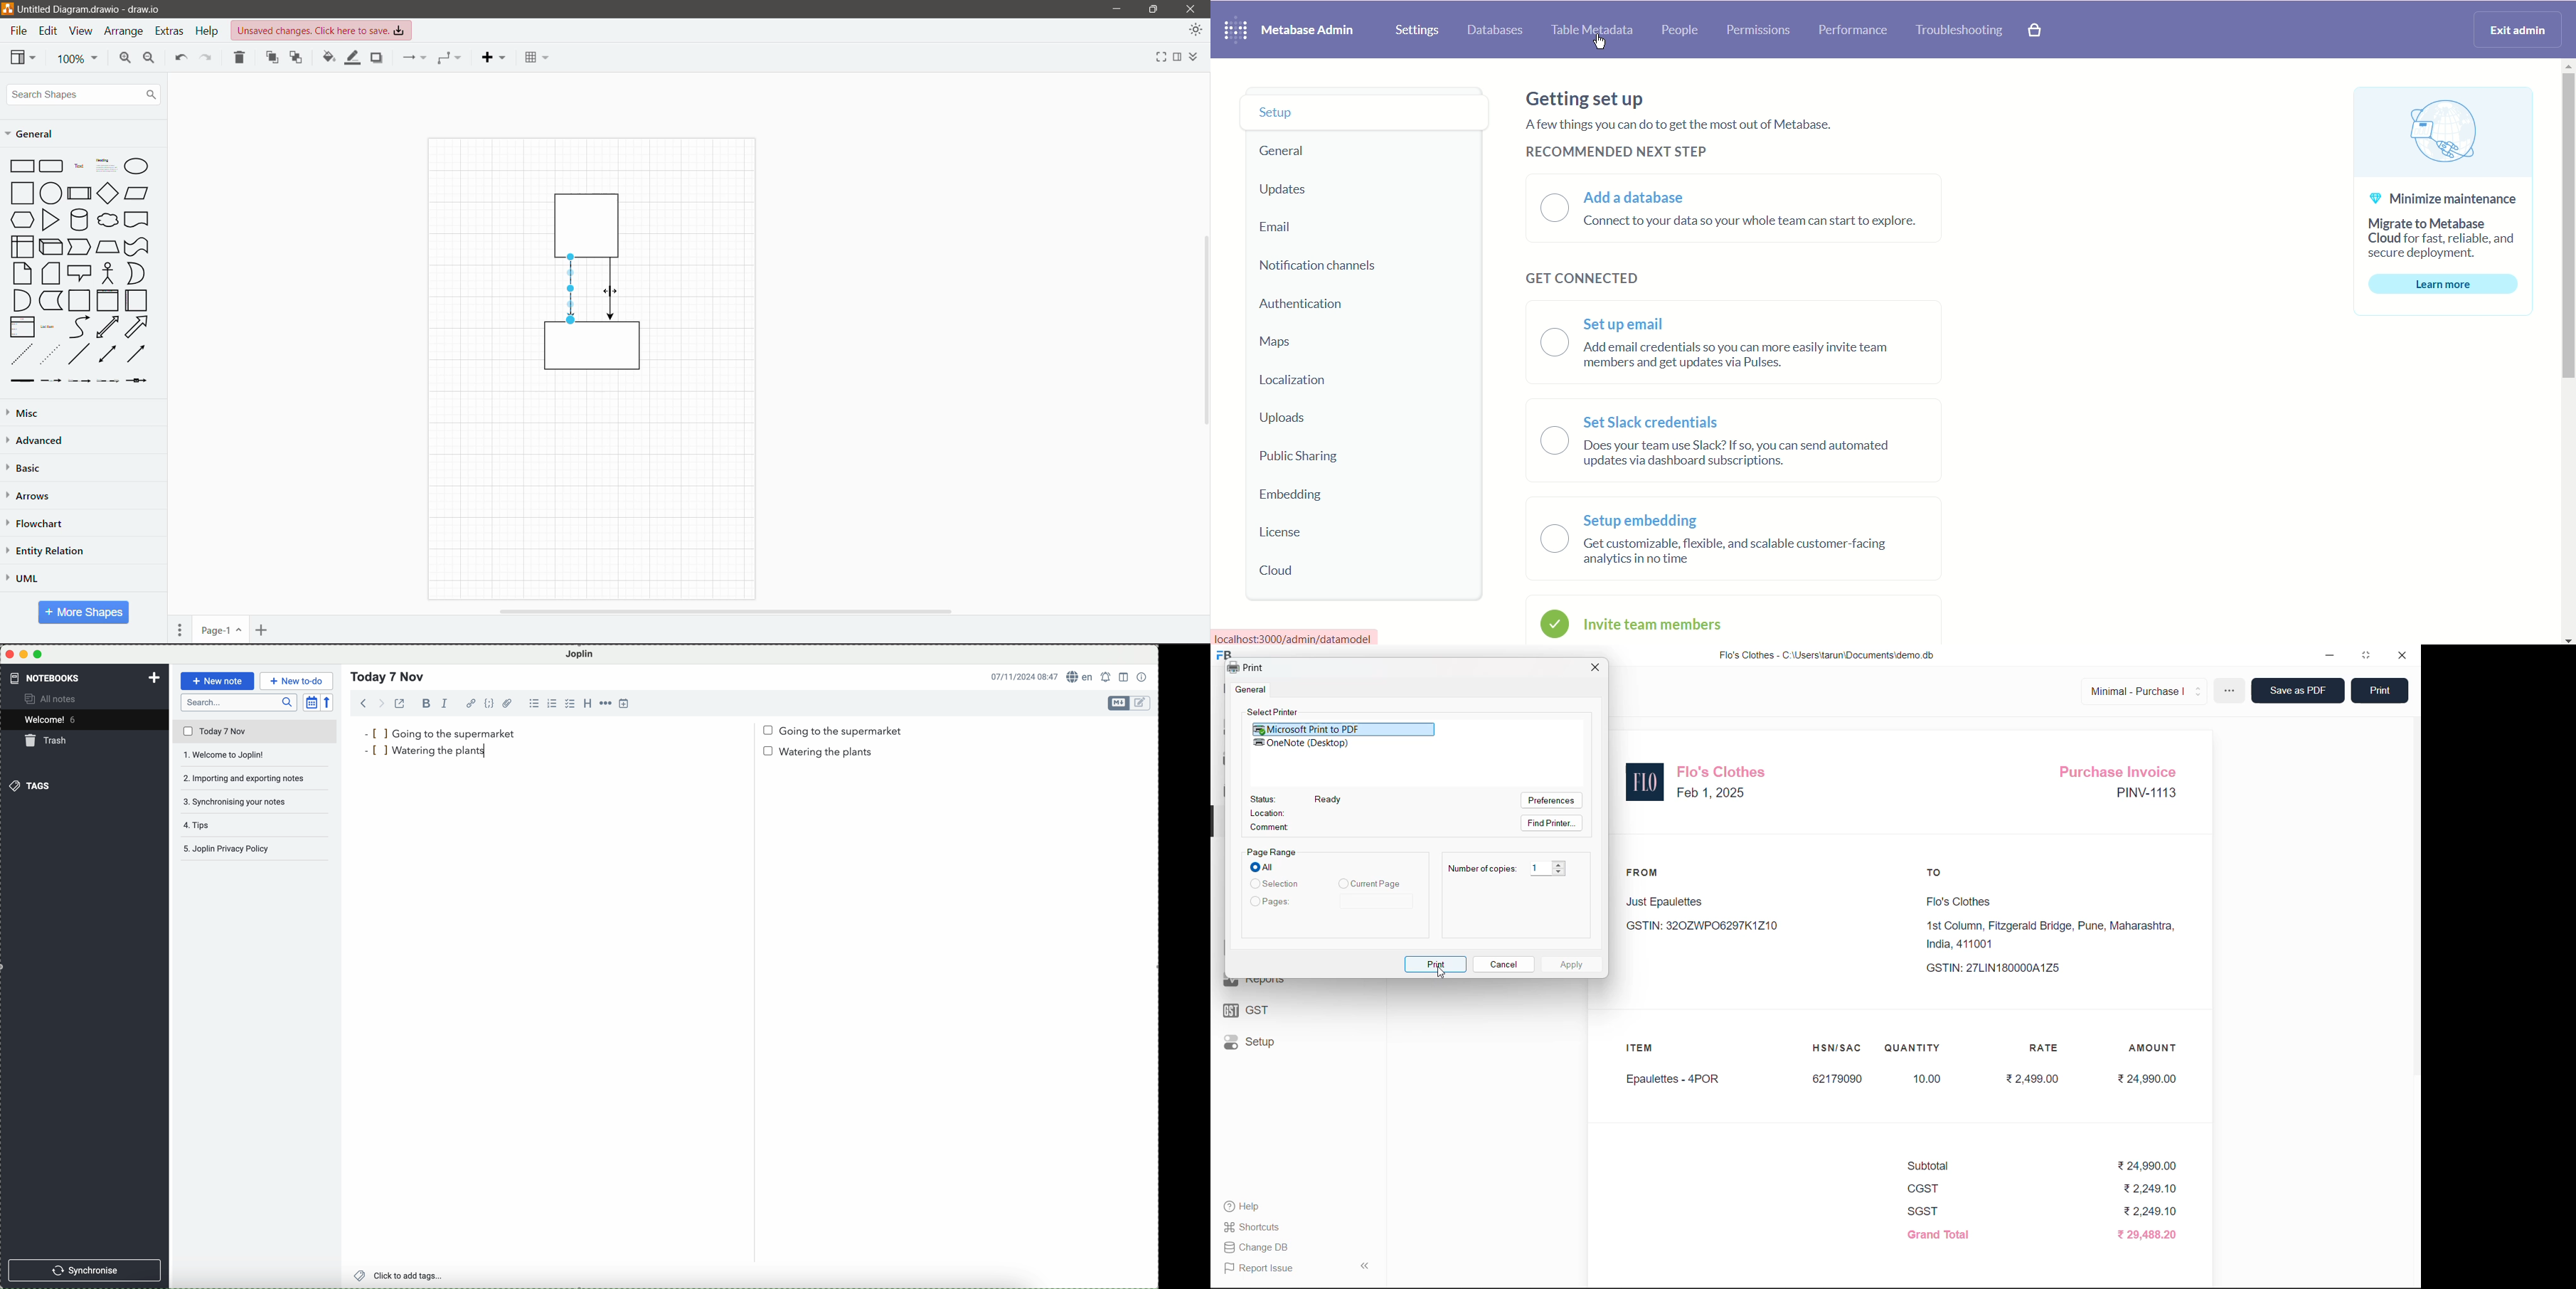 The width and height of the screenshot is (2576, 1316). I want to click on More Shapes, so click(84, 612).